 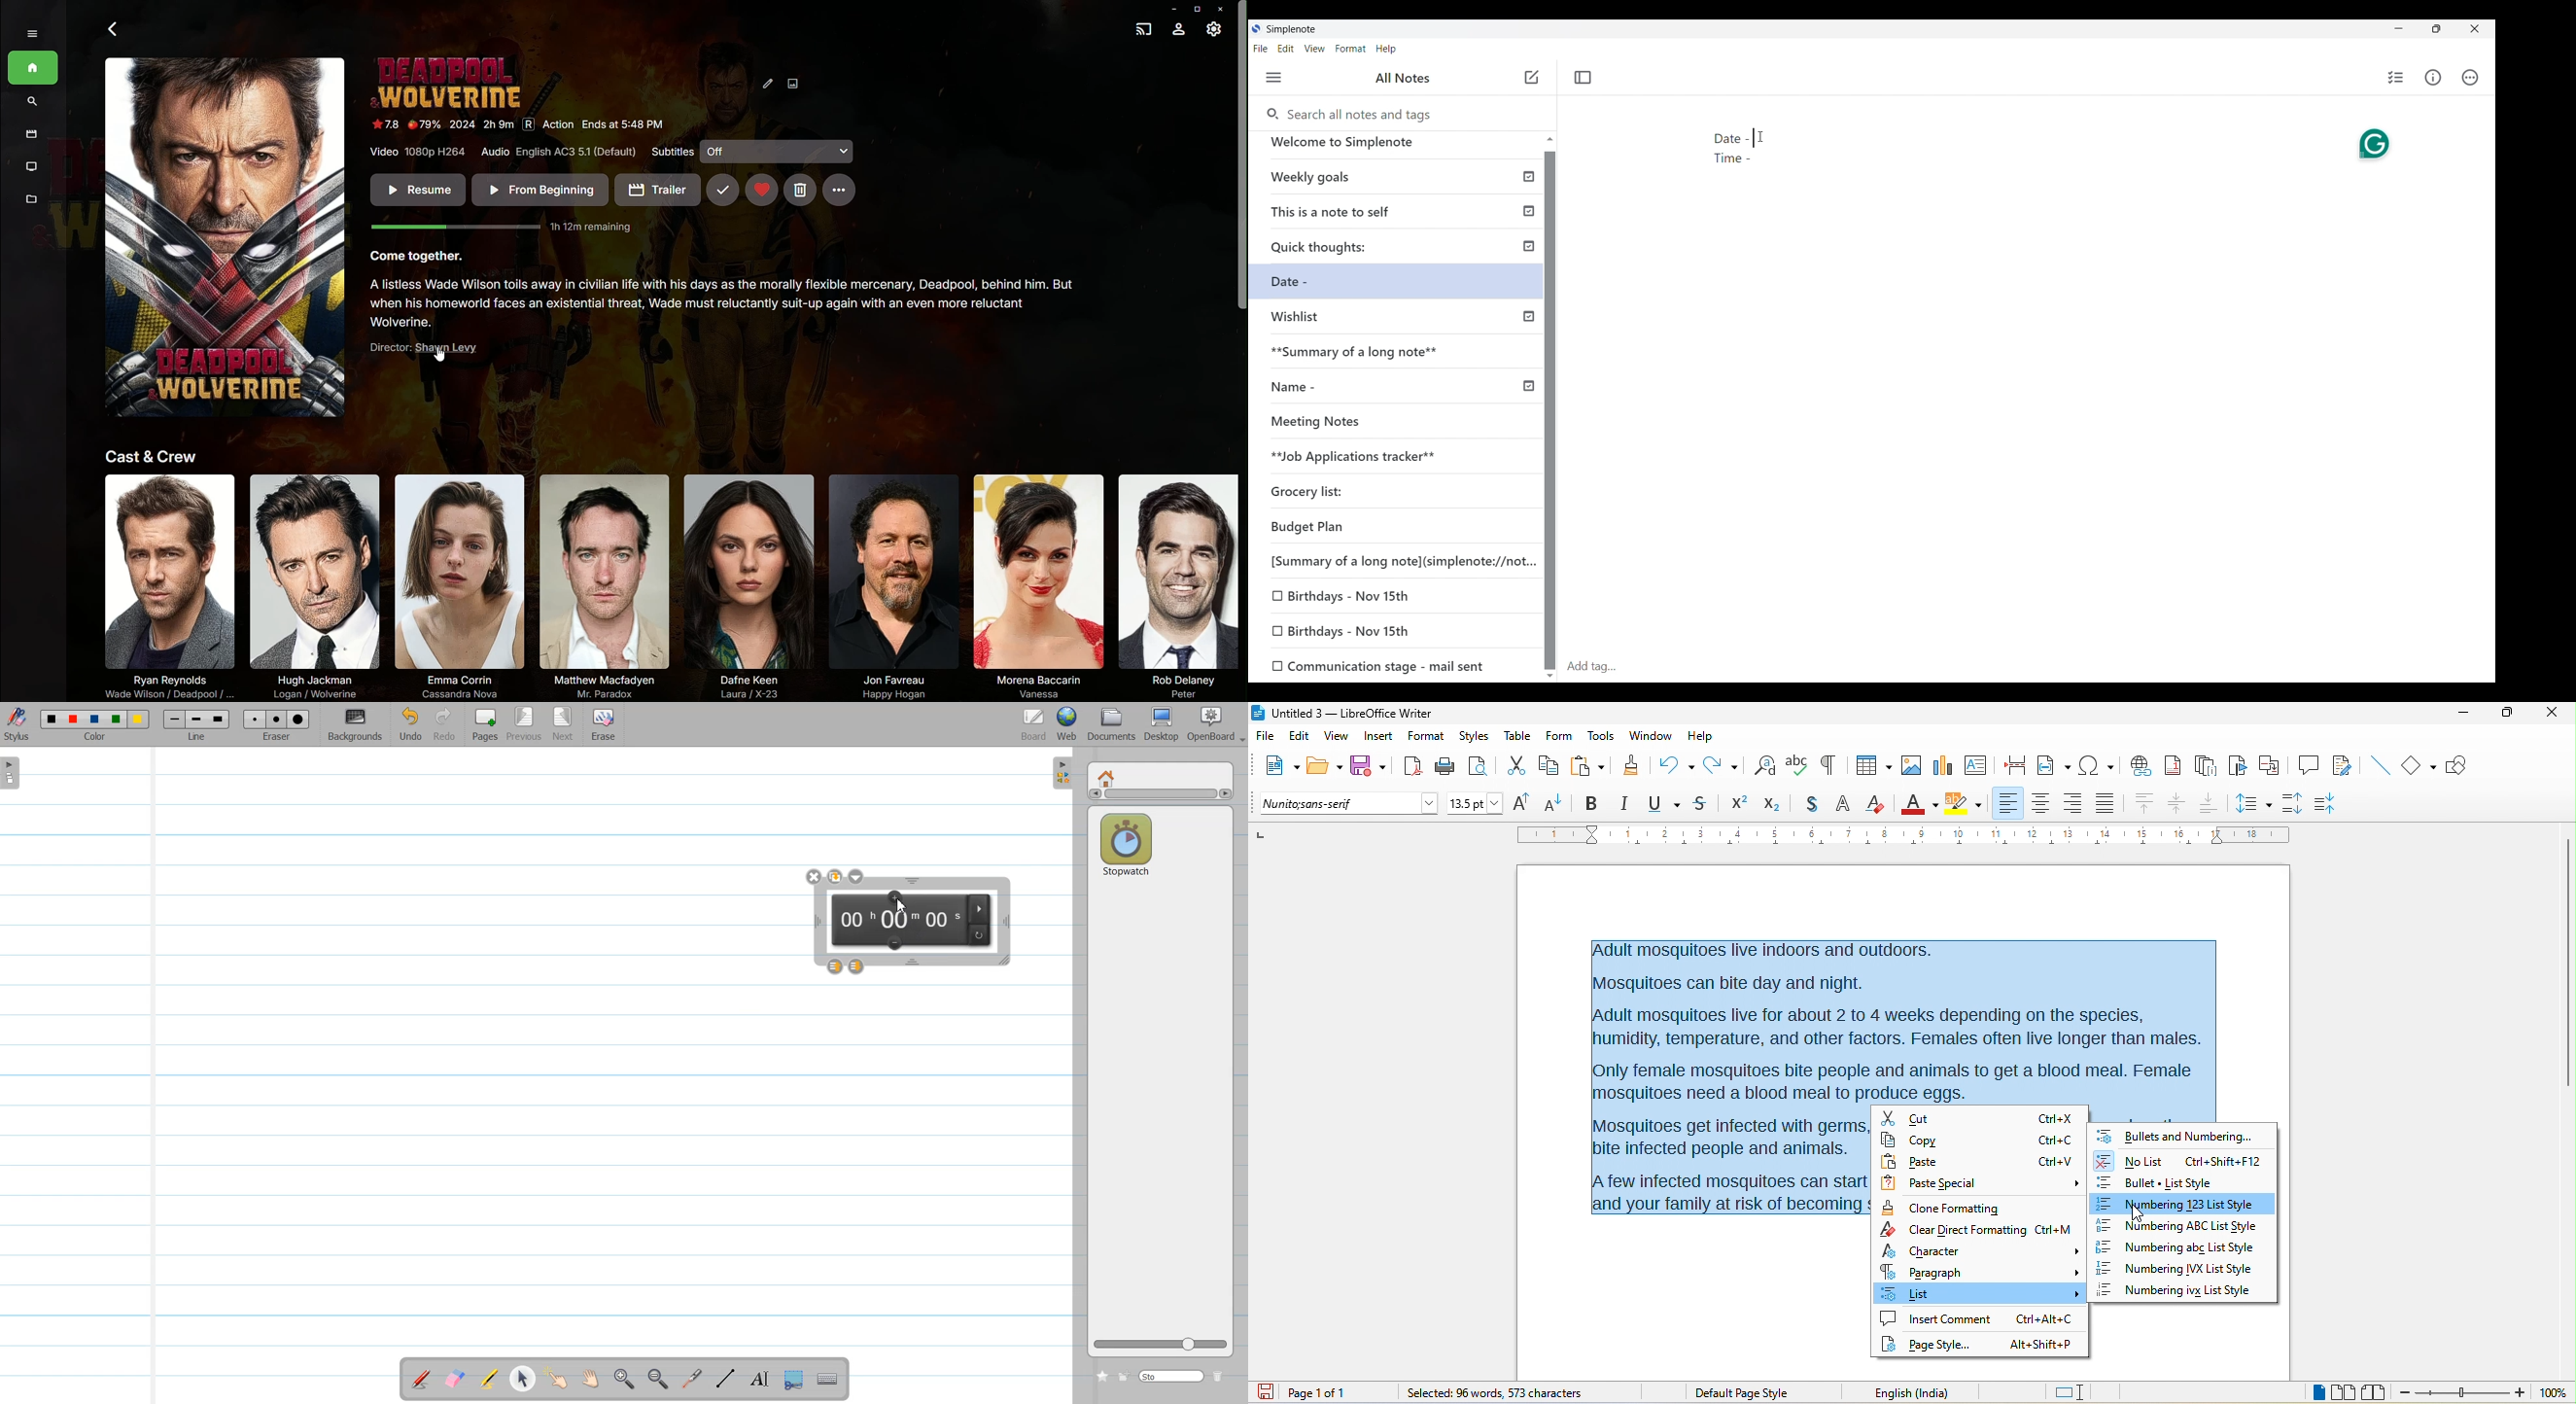 What do you see at coordinates (1445, 769) in the screenshot?
I see `print` at bounding box center [1445, 769].